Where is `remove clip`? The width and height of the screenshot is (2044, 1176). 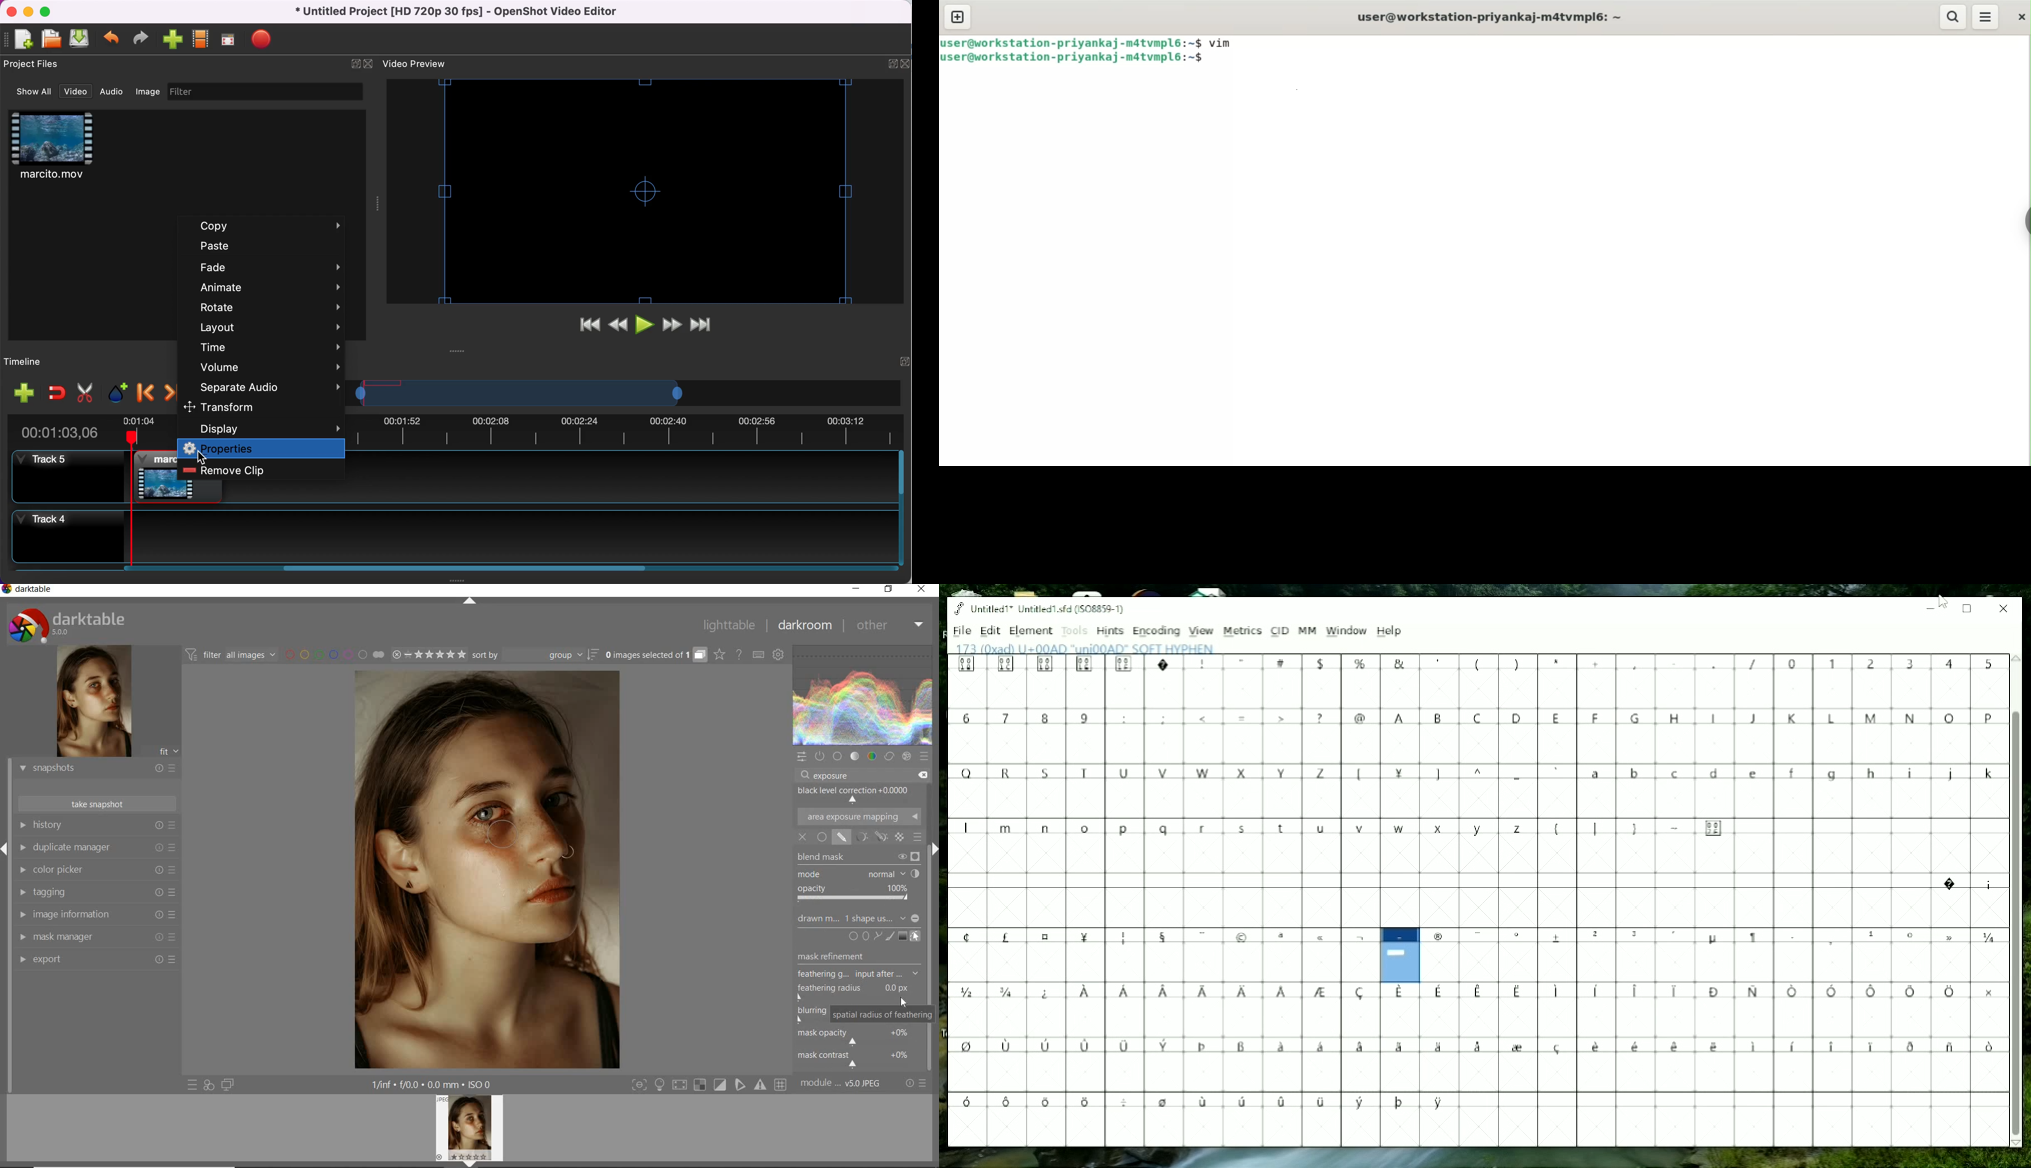
remove clip is located at coordinates (239, 468).